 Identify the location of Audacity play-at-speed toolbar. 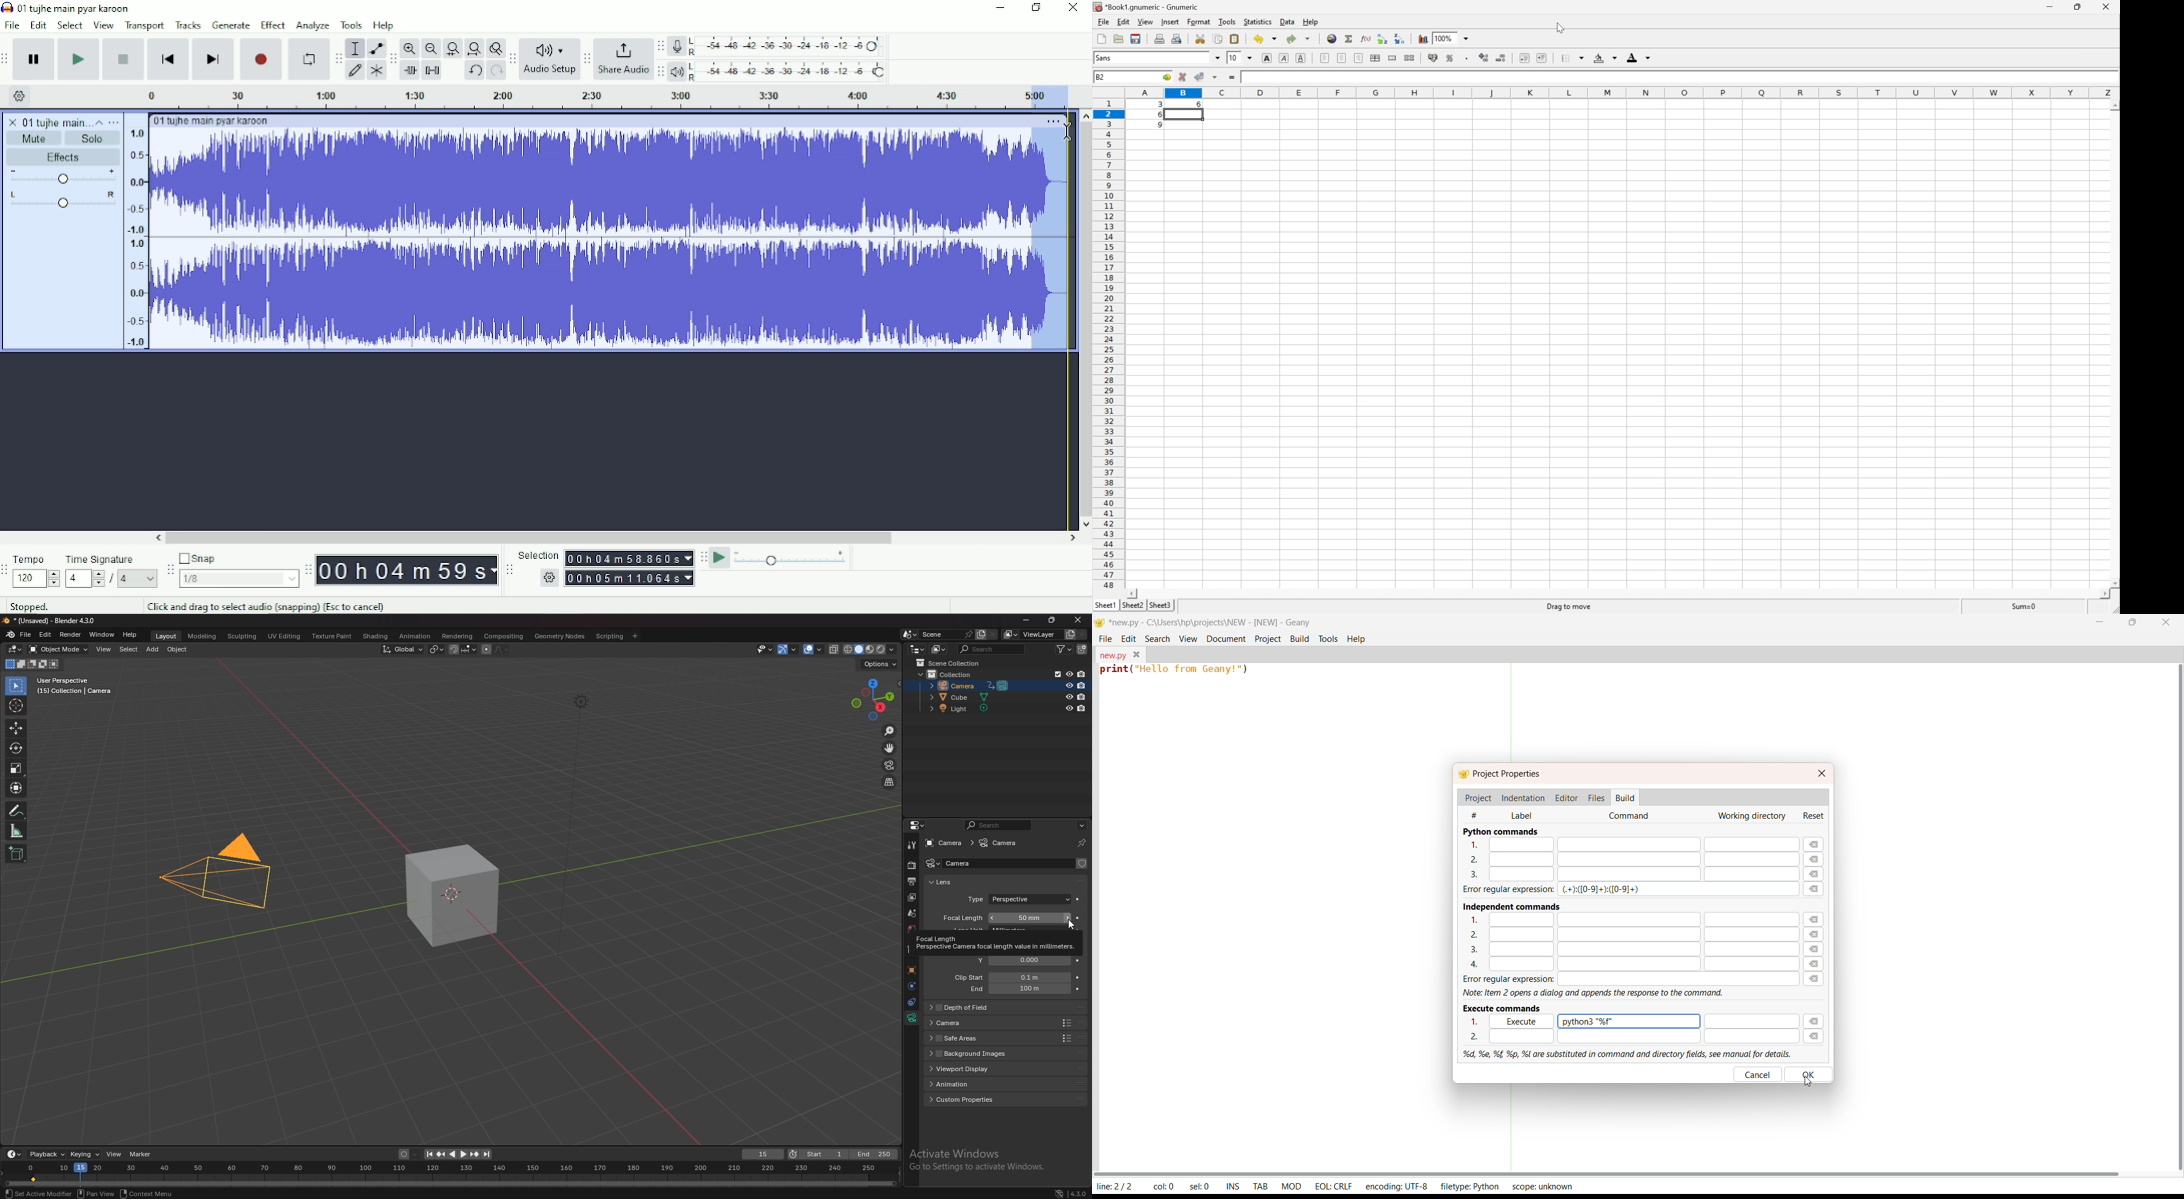
(703, 558).